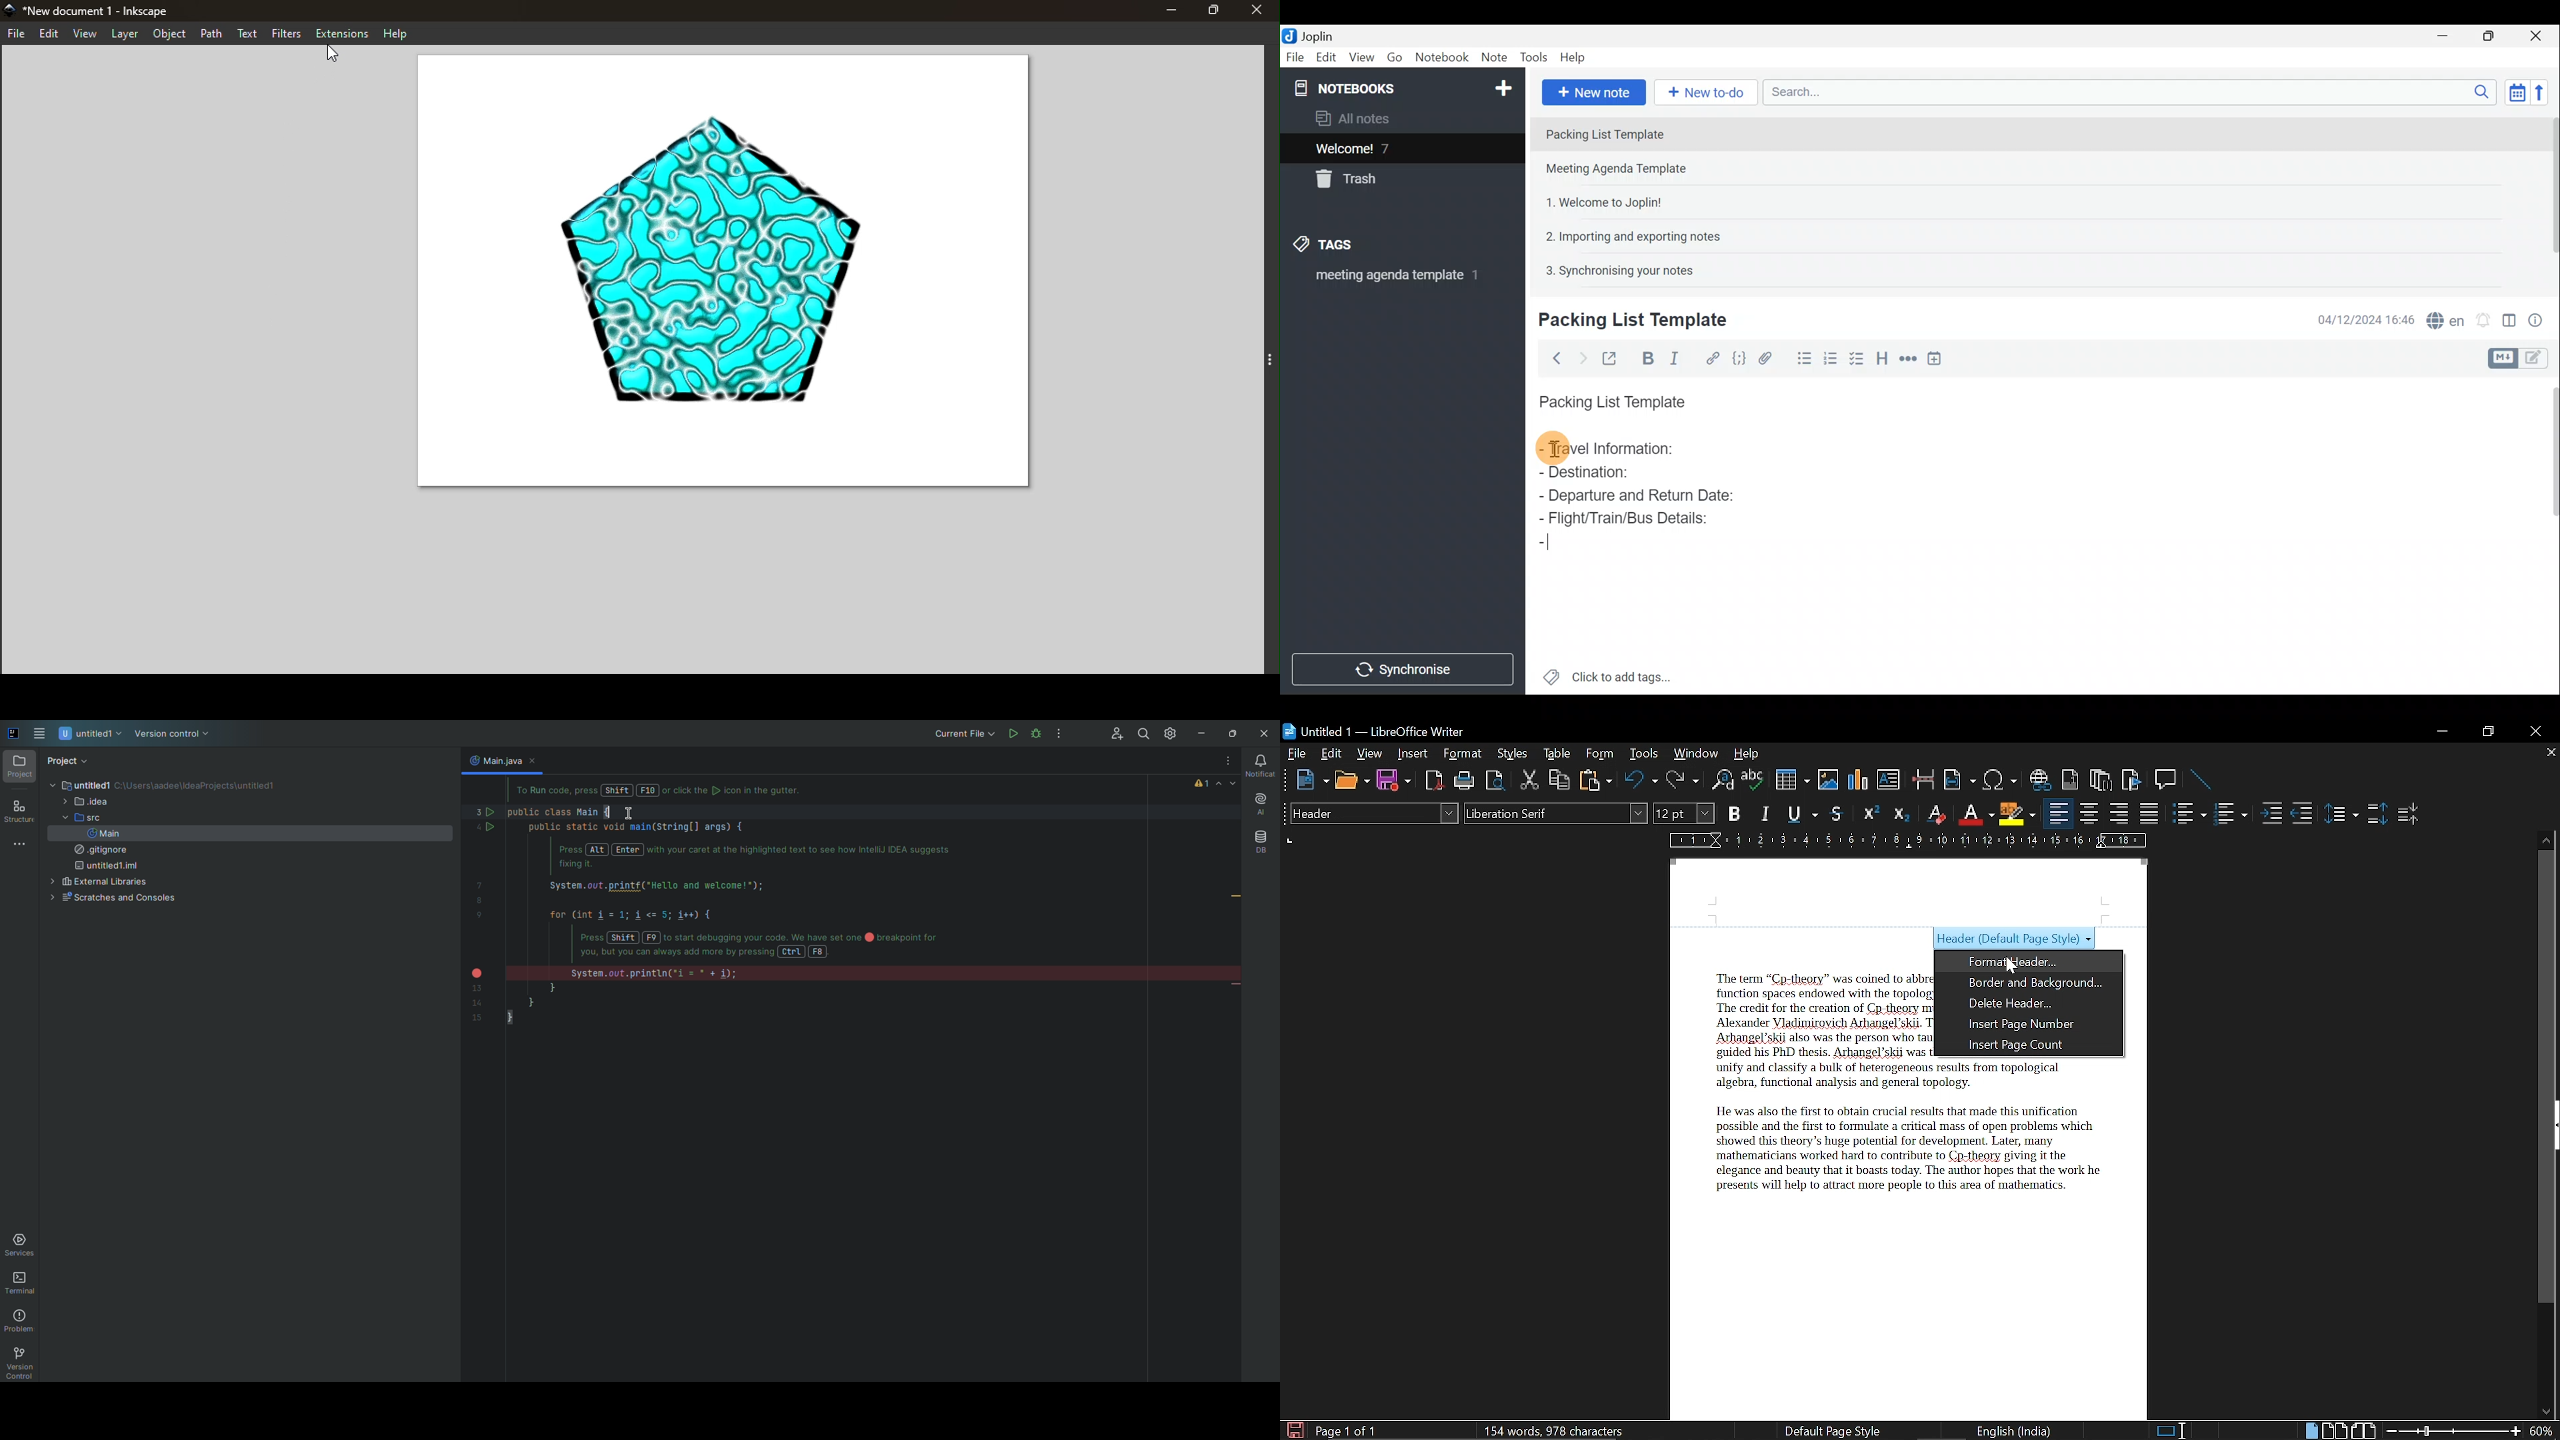 This screenshot has height=1456, width=2576. What do you see at coordinates (1558, 780) in the screenshot?
I see `Copy` at bounding box center [1558, 780].